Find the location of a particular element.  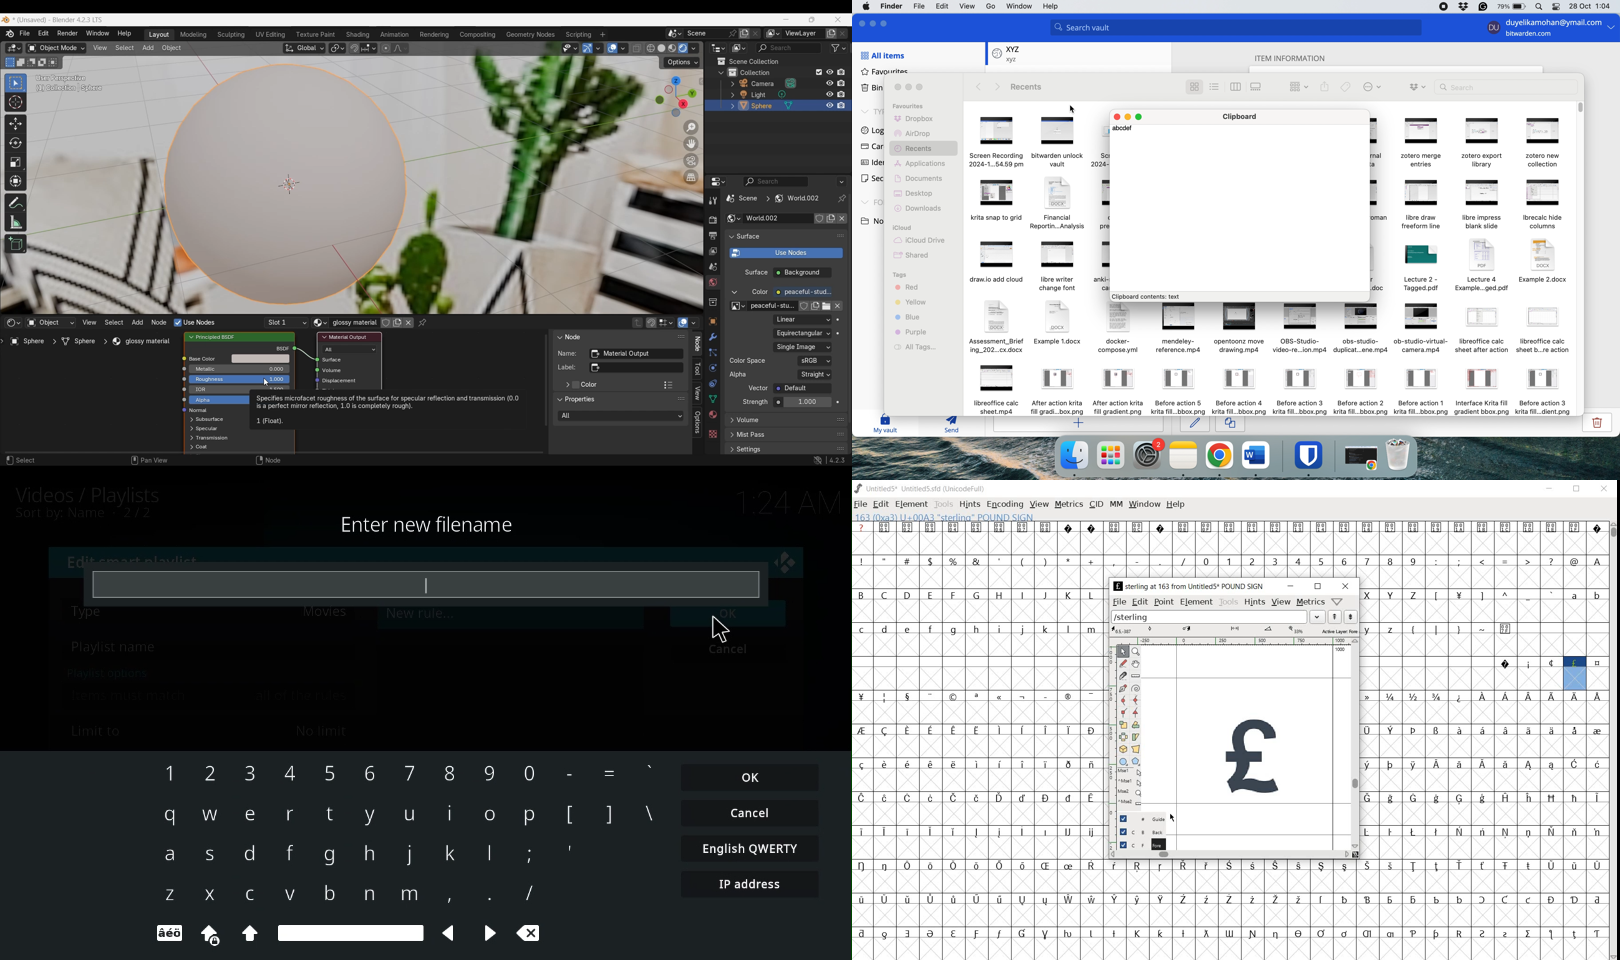

Symbol is located at coordinates (1553, 766).